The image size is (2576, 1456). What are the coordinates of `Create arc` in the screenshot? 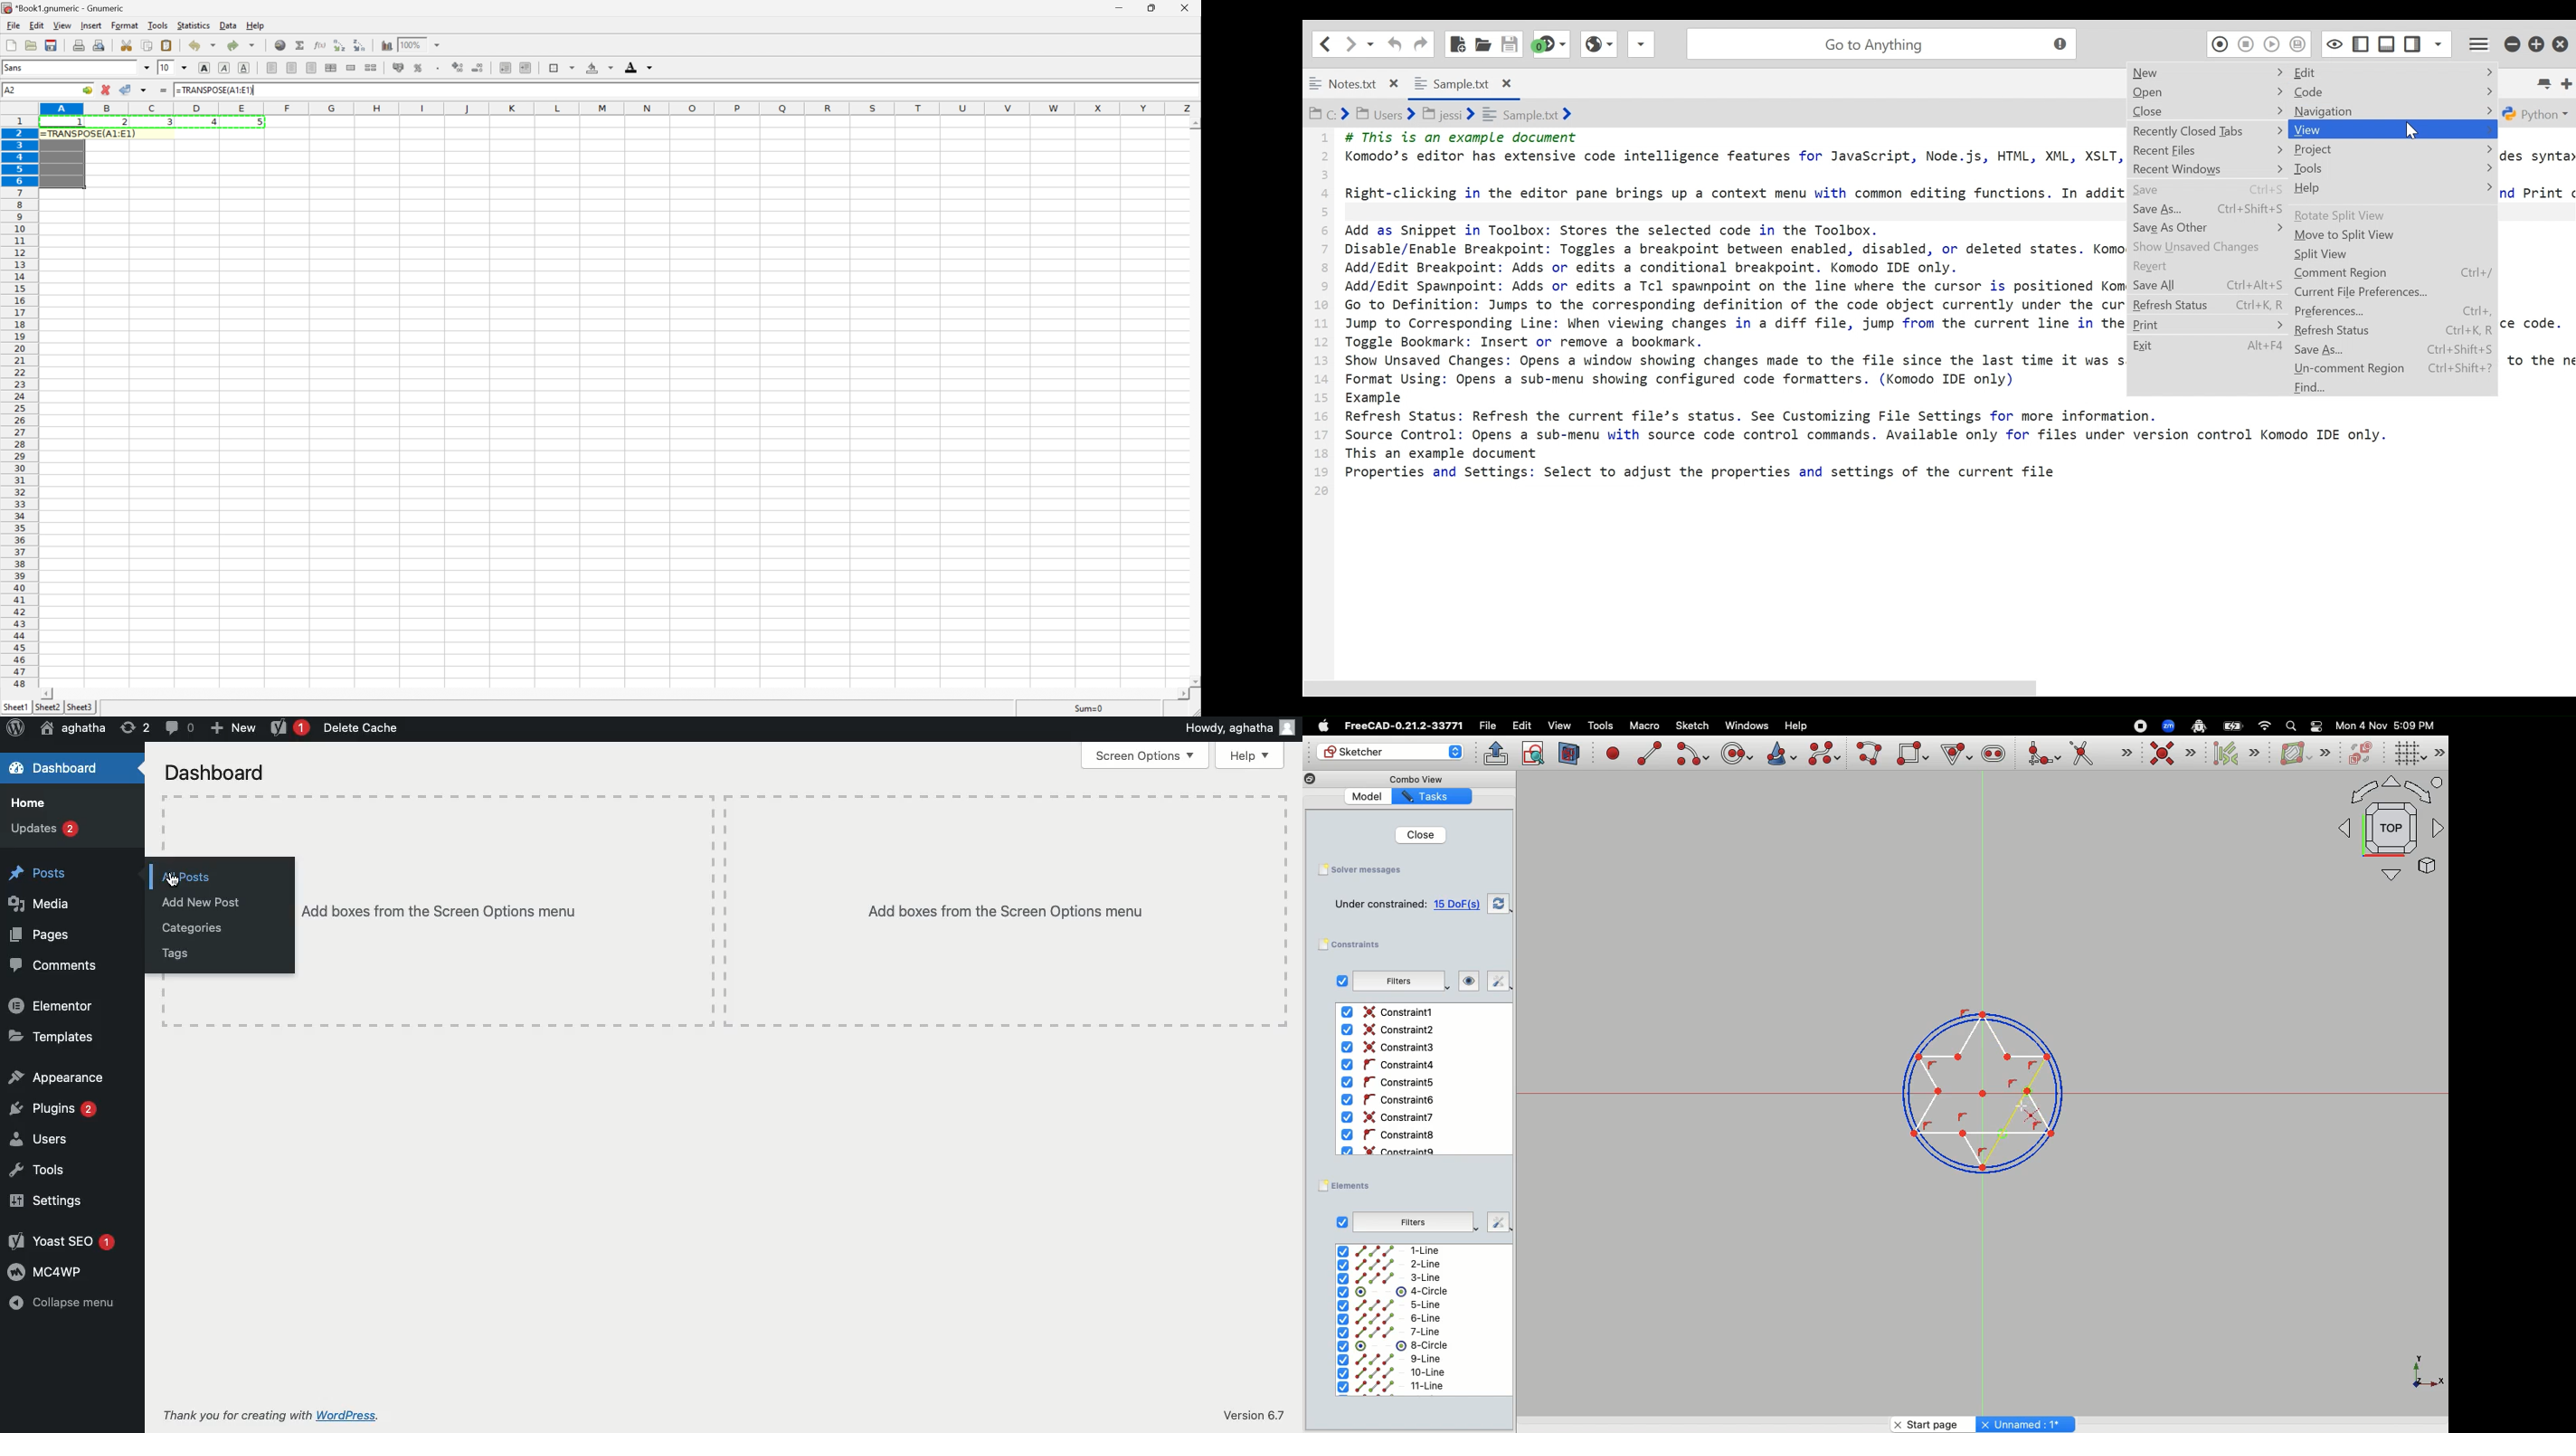 It's located at (1692, 754).